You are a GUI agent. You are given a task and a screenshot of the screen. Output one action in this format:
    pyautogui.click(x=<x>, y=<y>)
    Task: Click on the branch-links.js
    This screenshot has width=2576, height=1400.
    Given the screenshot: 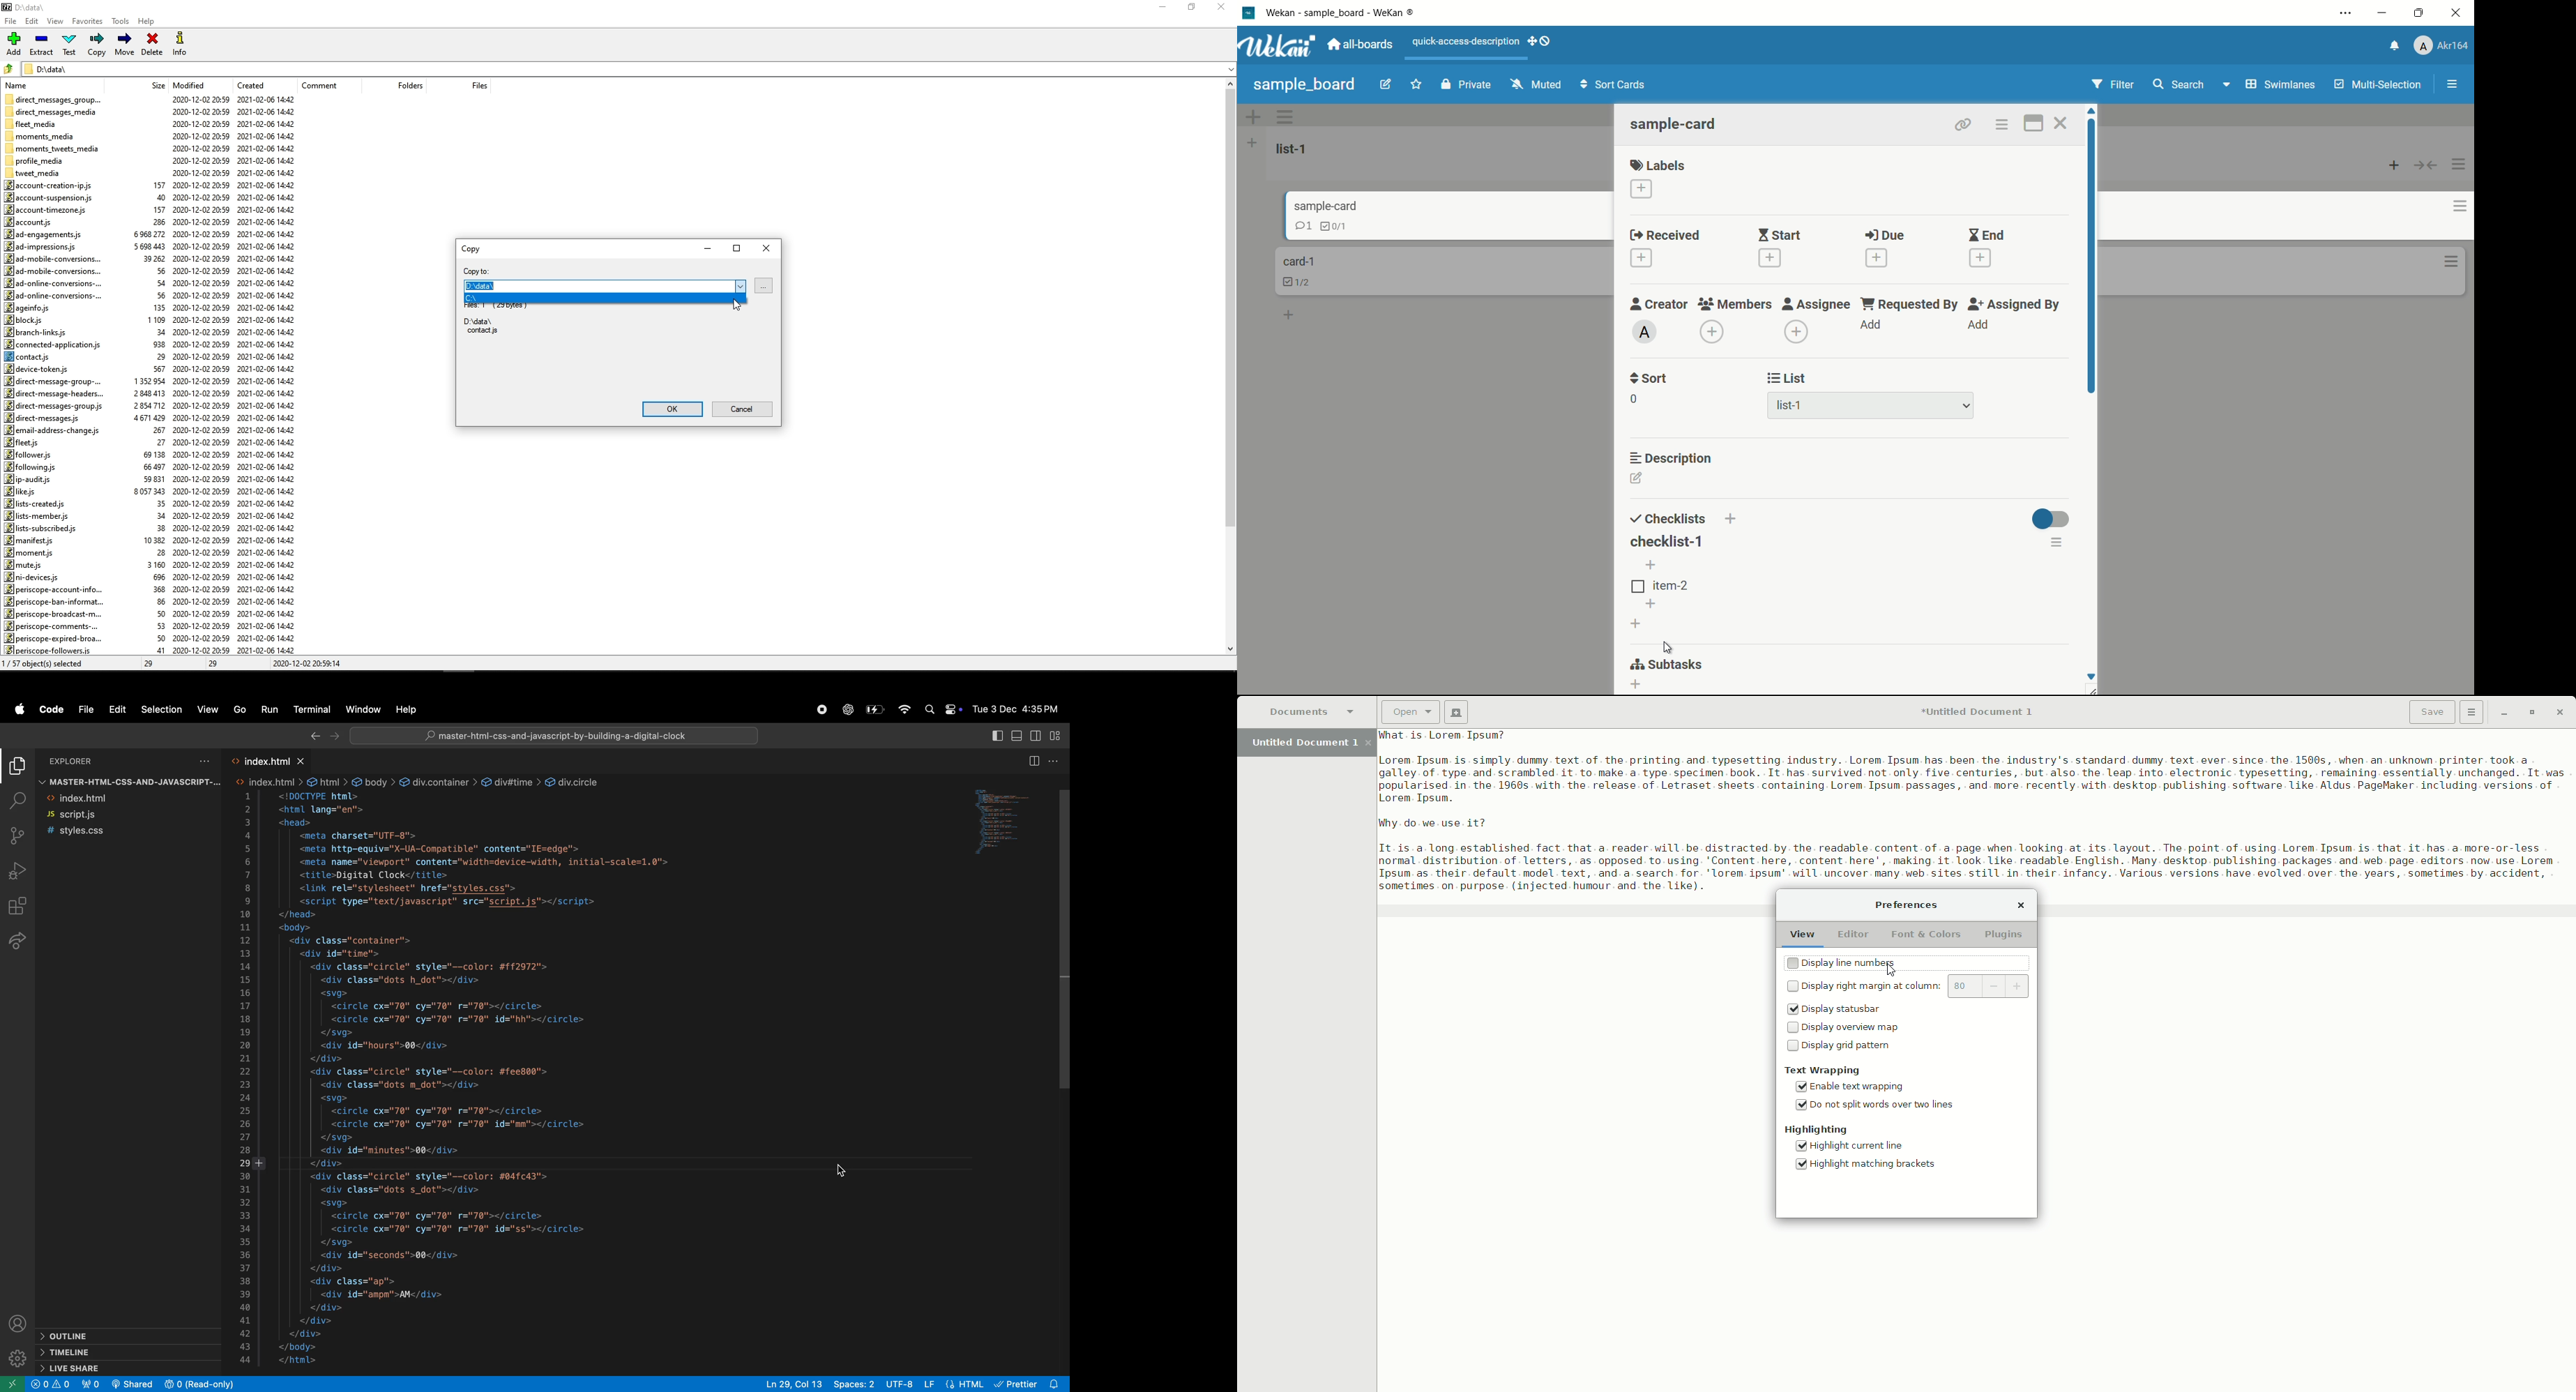 What is the action you would take?
    pyautogui.click(x=38, y=332)
    